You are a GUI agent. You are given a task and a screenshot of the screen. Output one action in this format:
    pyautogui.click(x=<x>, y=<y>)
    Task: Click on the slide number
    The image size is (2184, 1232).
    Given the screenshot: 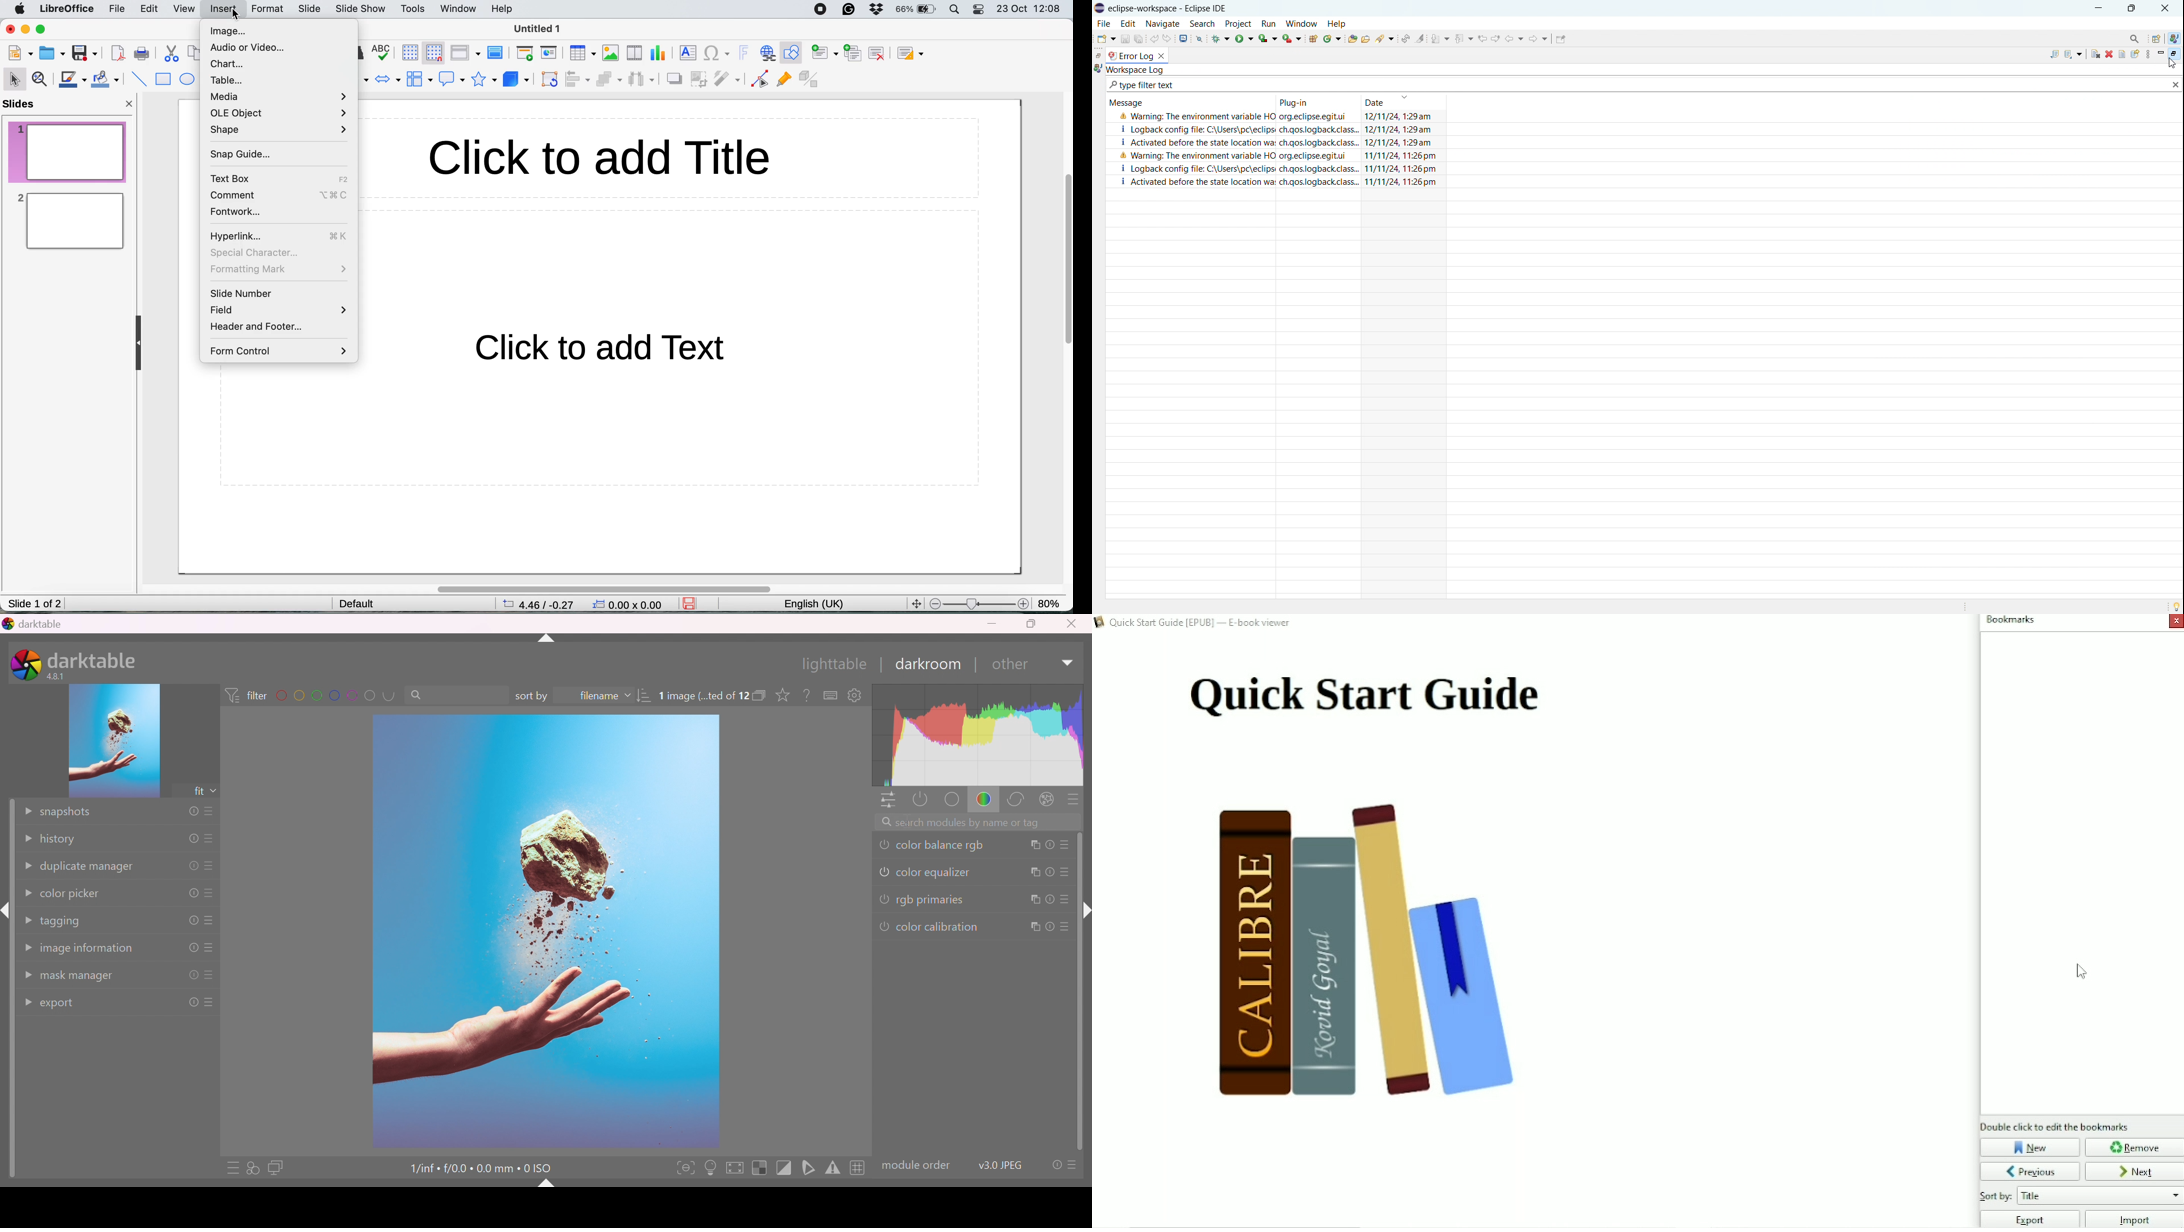 What is the action you would take?
    pyautogui.click(x=242, y=294)
    